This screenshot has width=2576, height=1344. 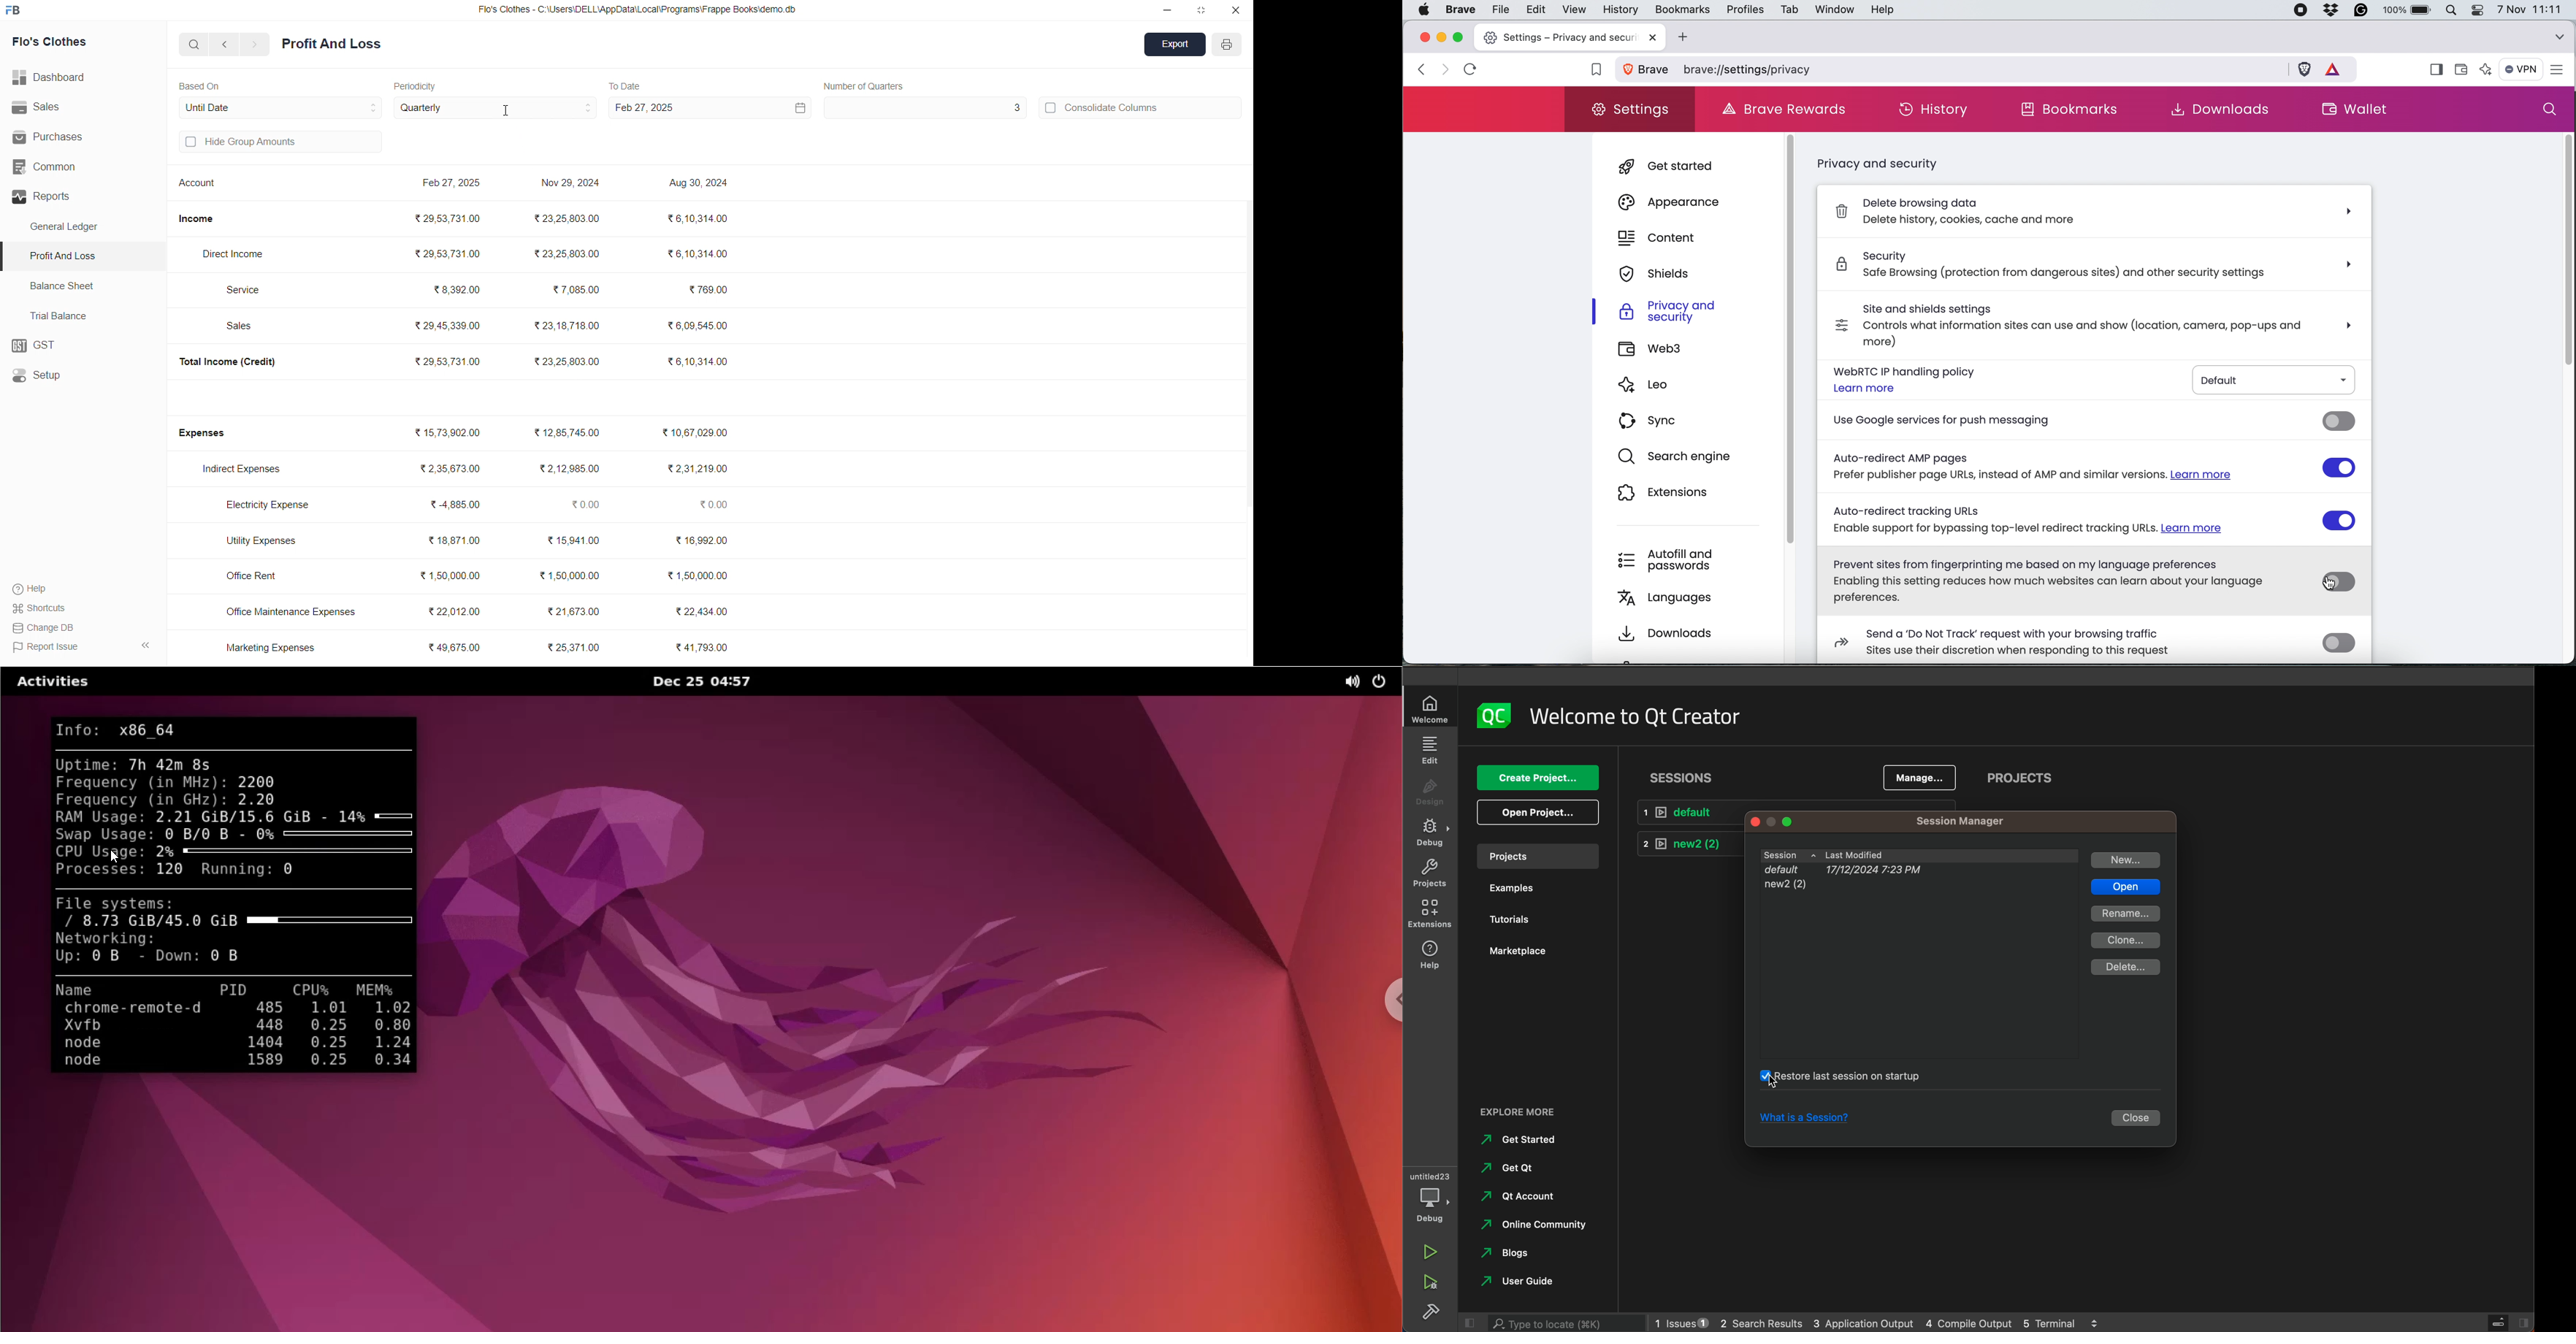 What do you see at coordinates (46, 627) in the screenshot?
I see `Change DB` at bounding box center [46, 627].